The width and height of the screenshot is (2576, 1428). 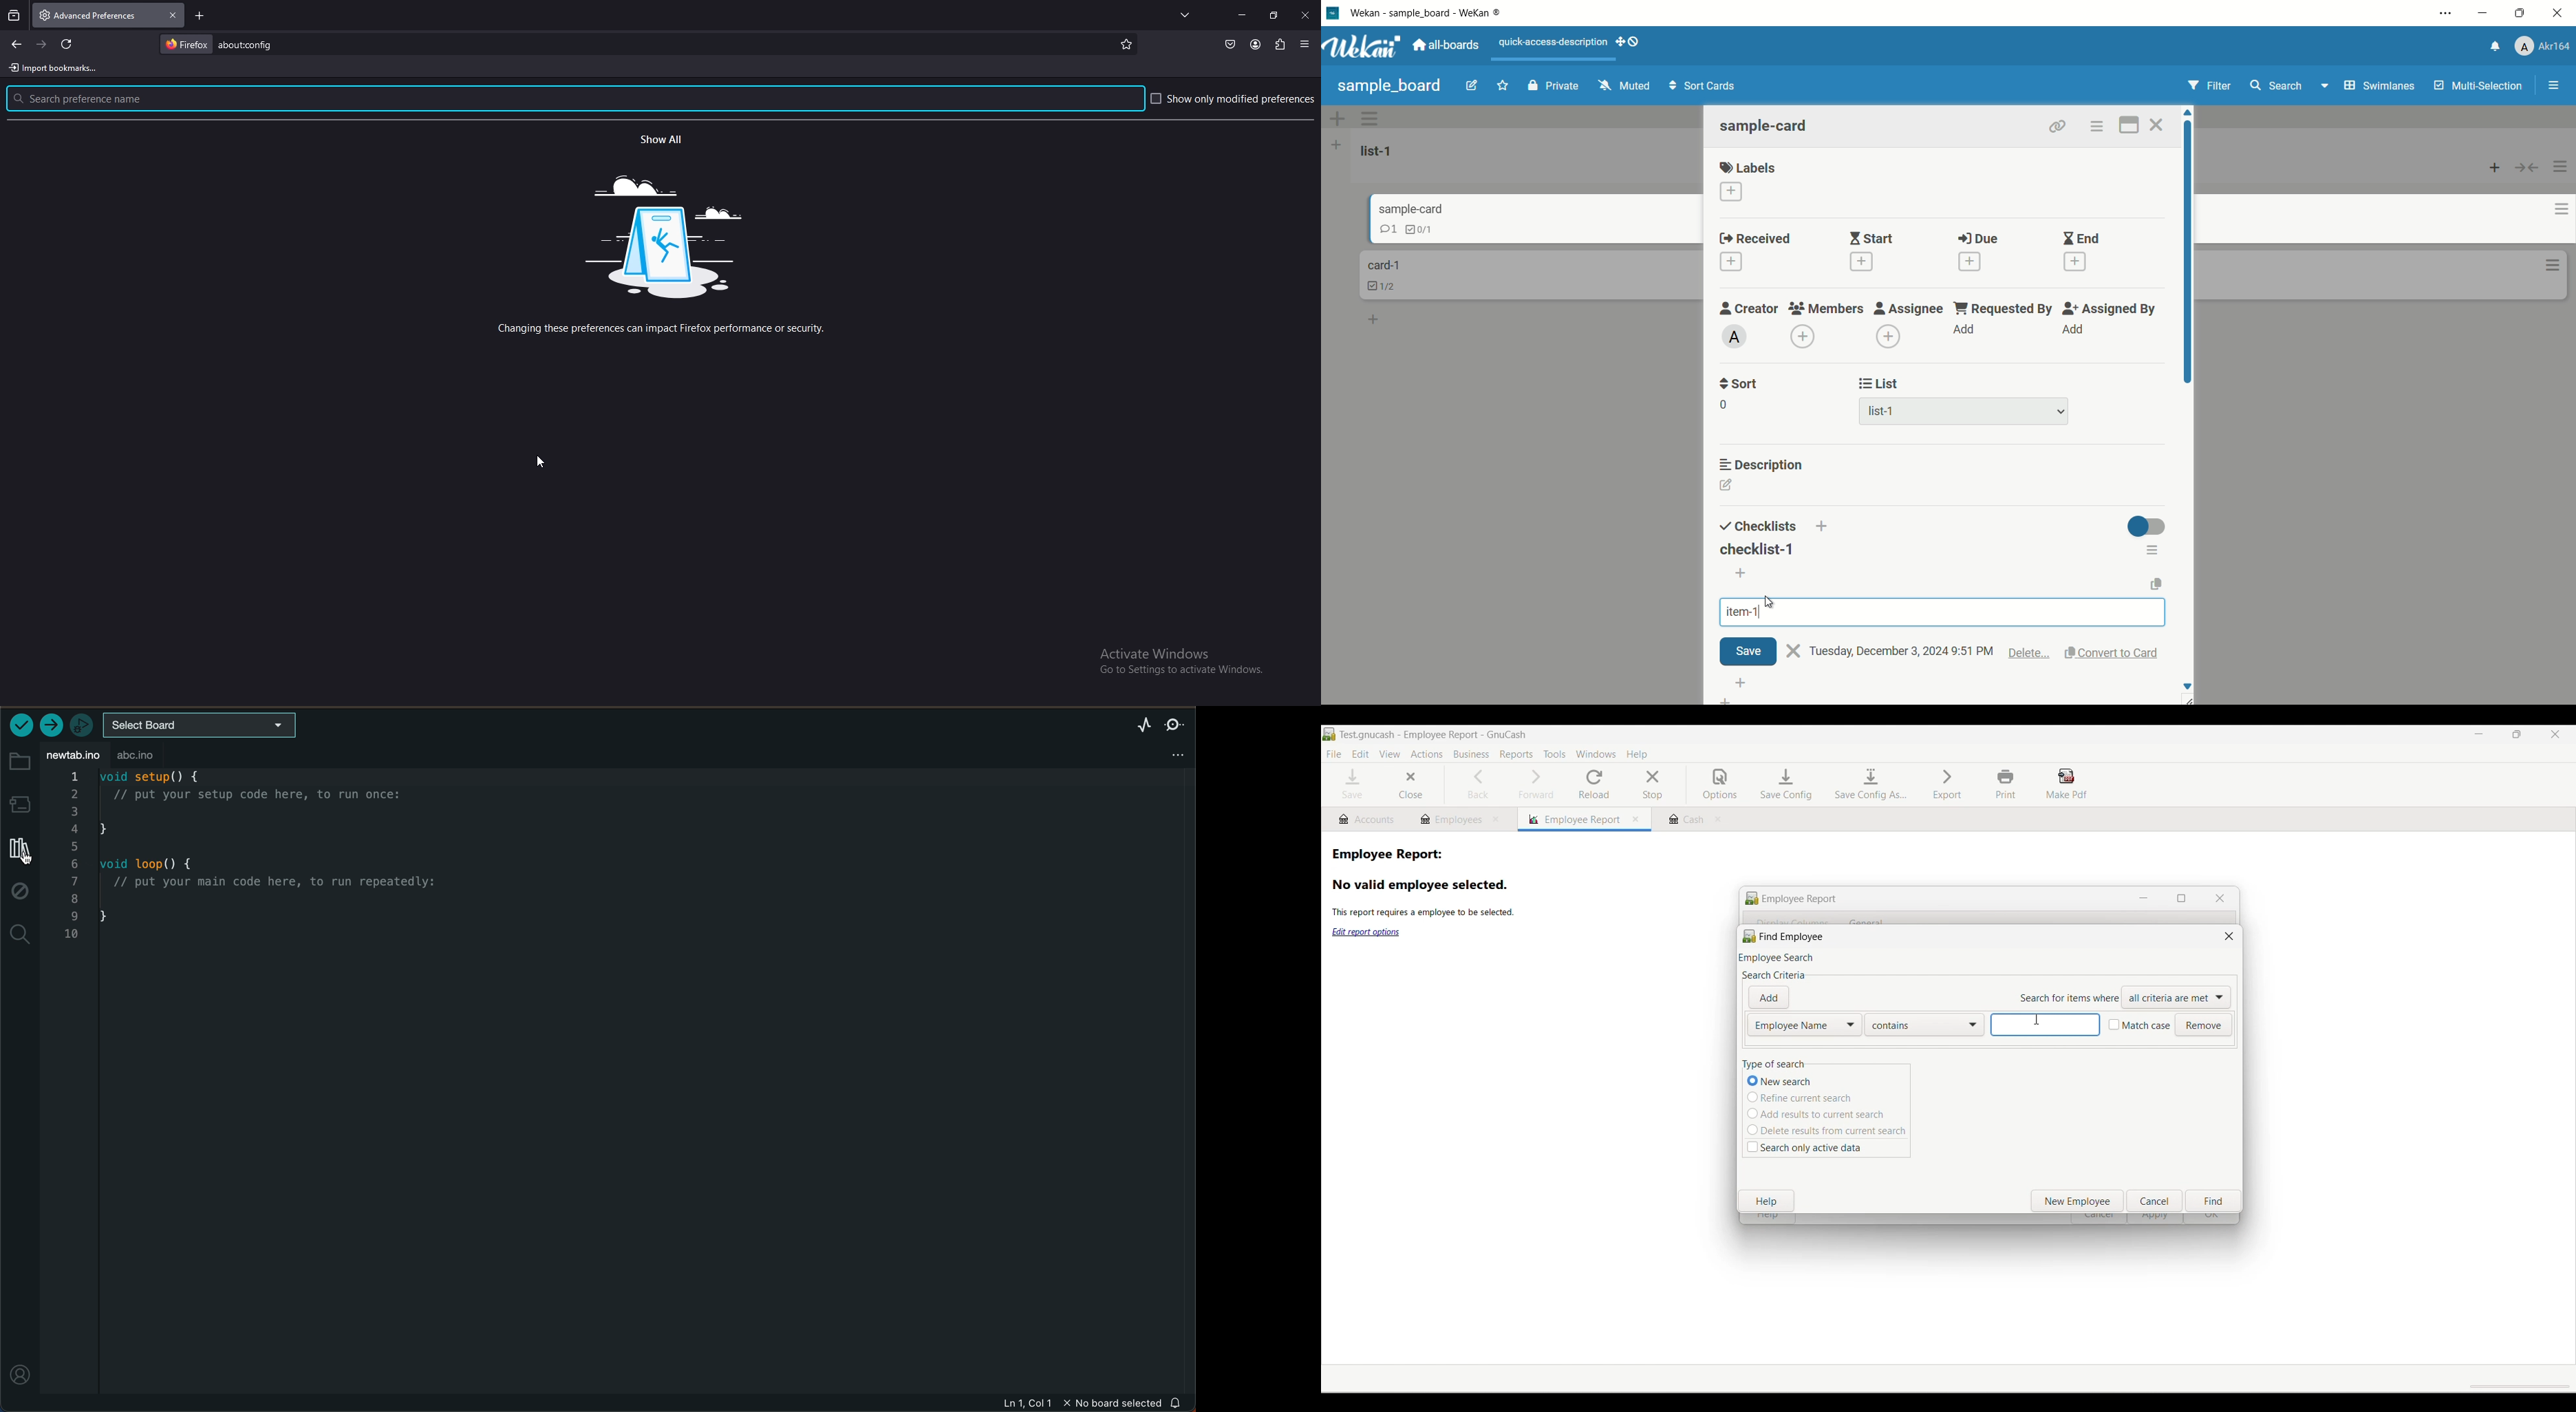 What do you see at coordinates (1704, 86) in the screenshot?
I see `sort cards` at bounding box center [1704, 86].